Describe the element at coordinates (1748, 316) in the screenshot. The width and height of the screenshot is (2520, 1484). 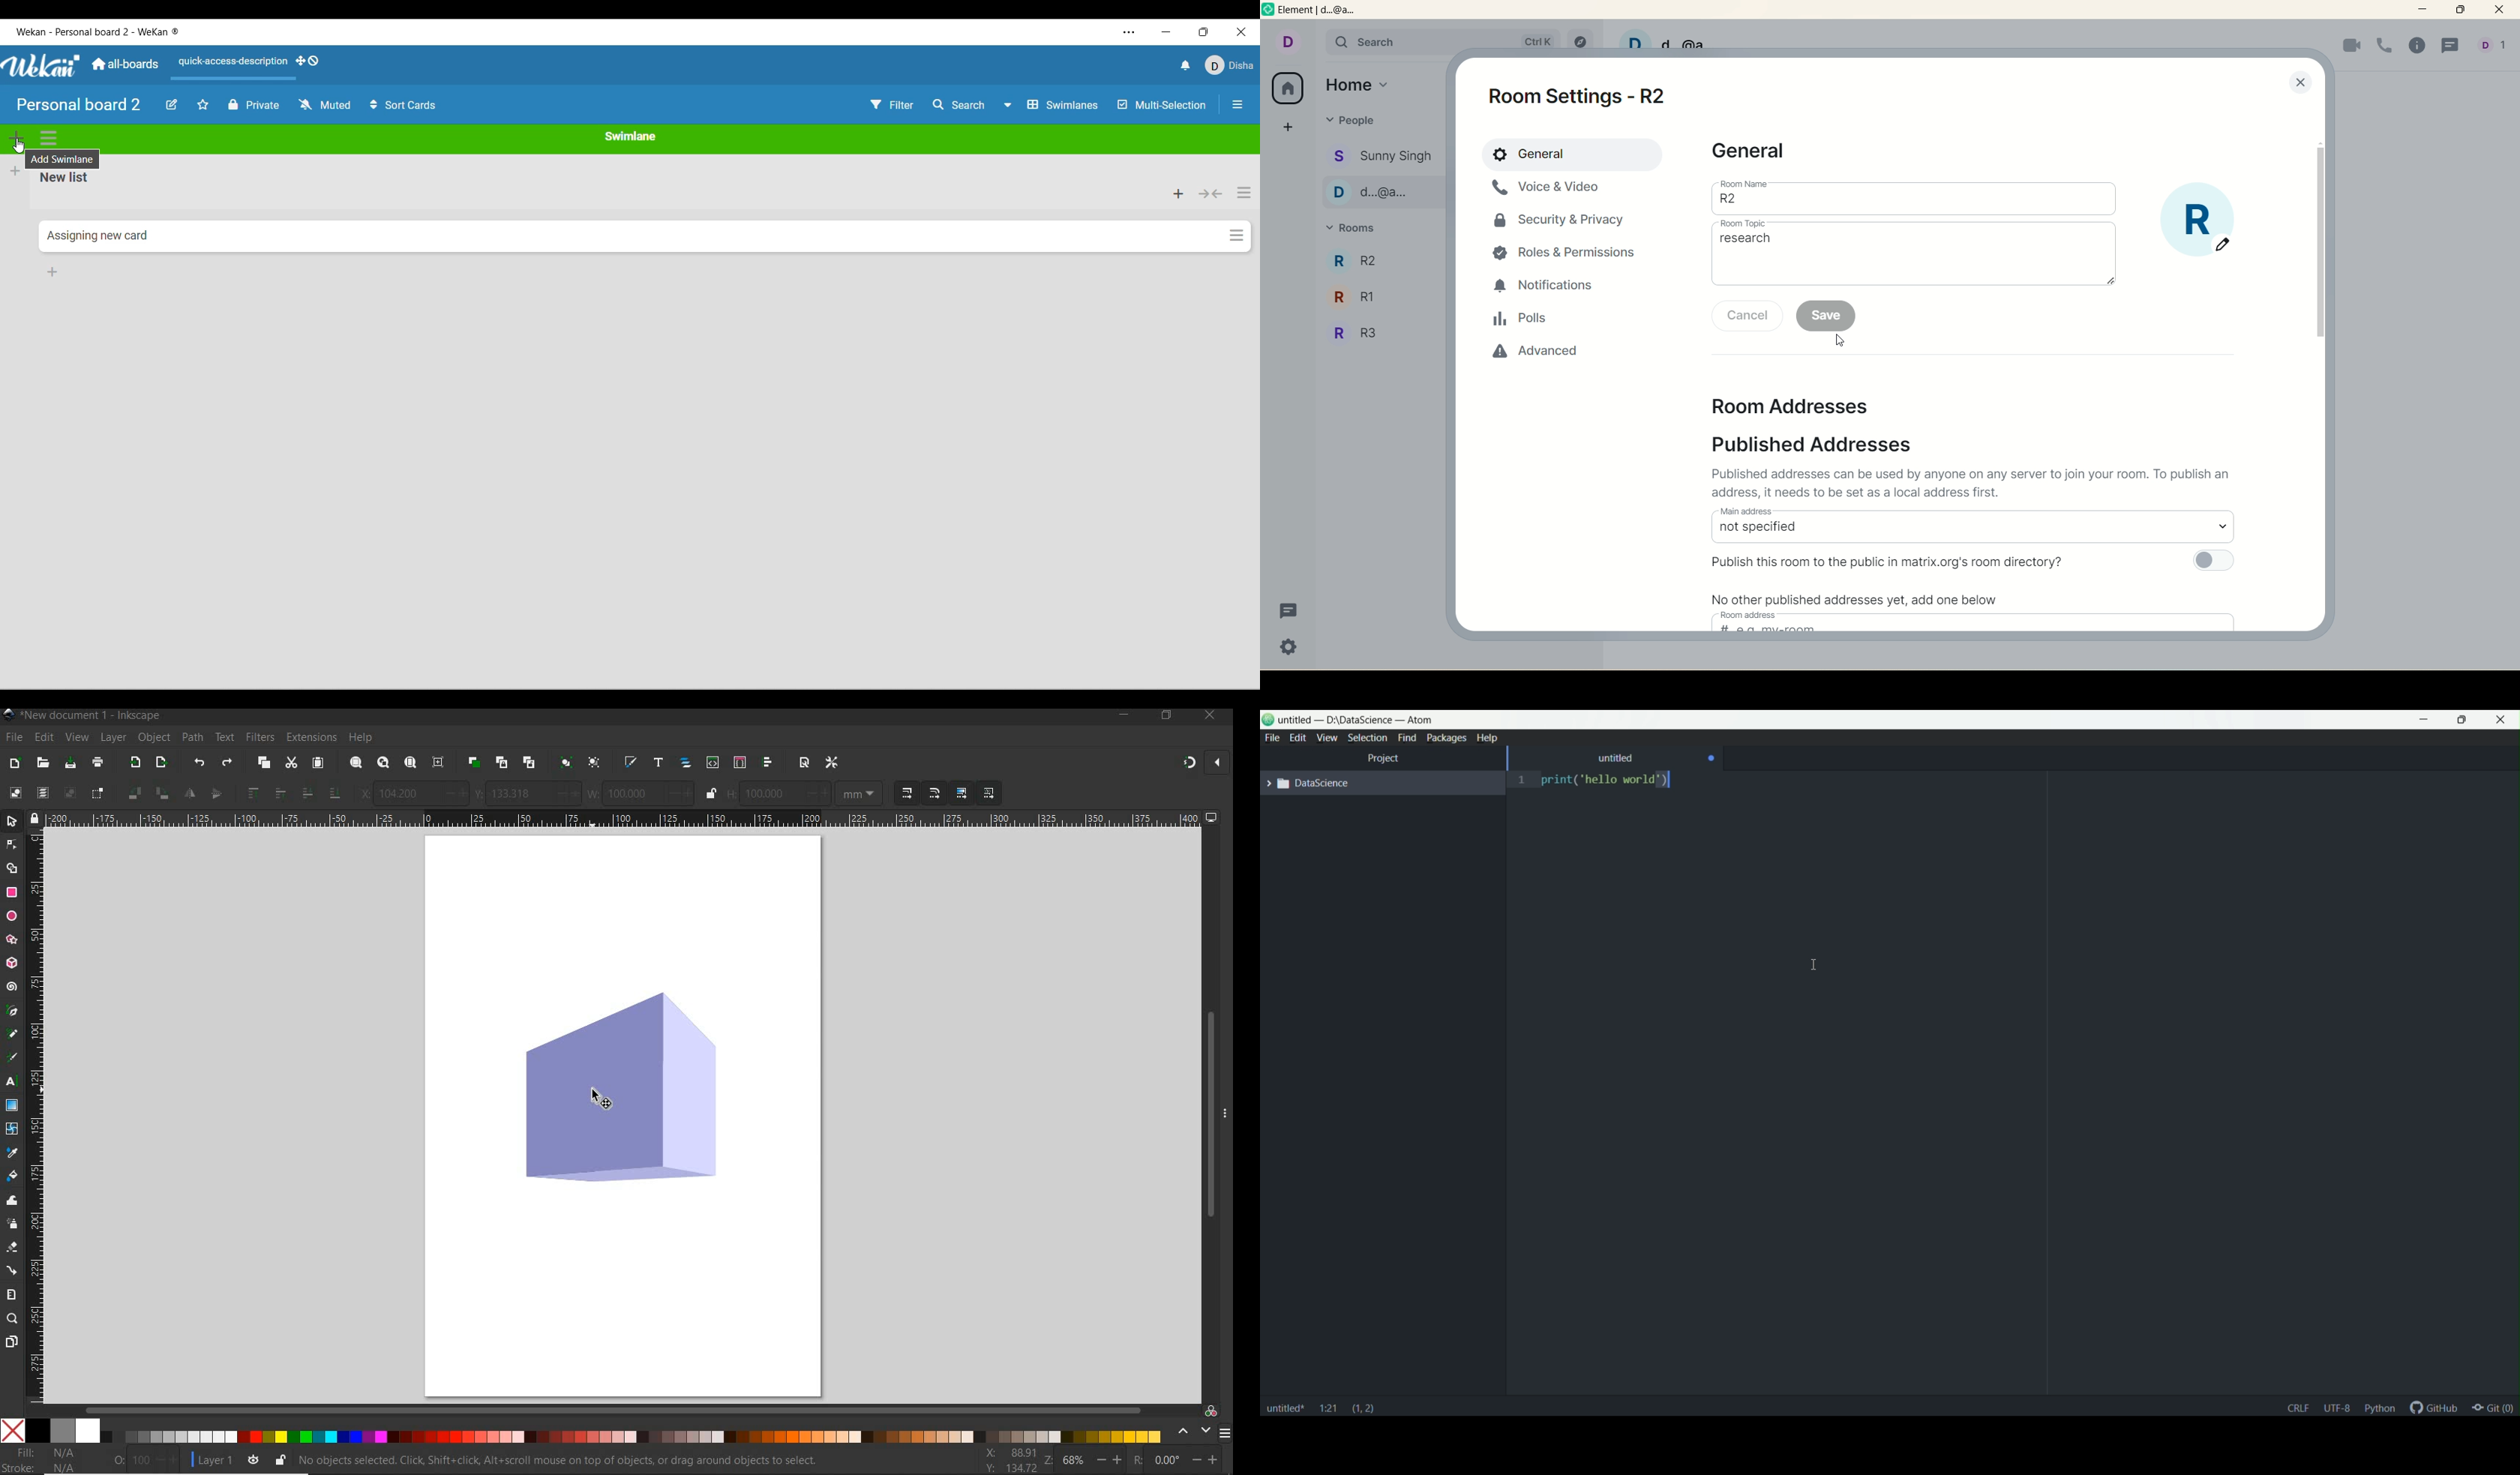
I see `cancel` at that location.